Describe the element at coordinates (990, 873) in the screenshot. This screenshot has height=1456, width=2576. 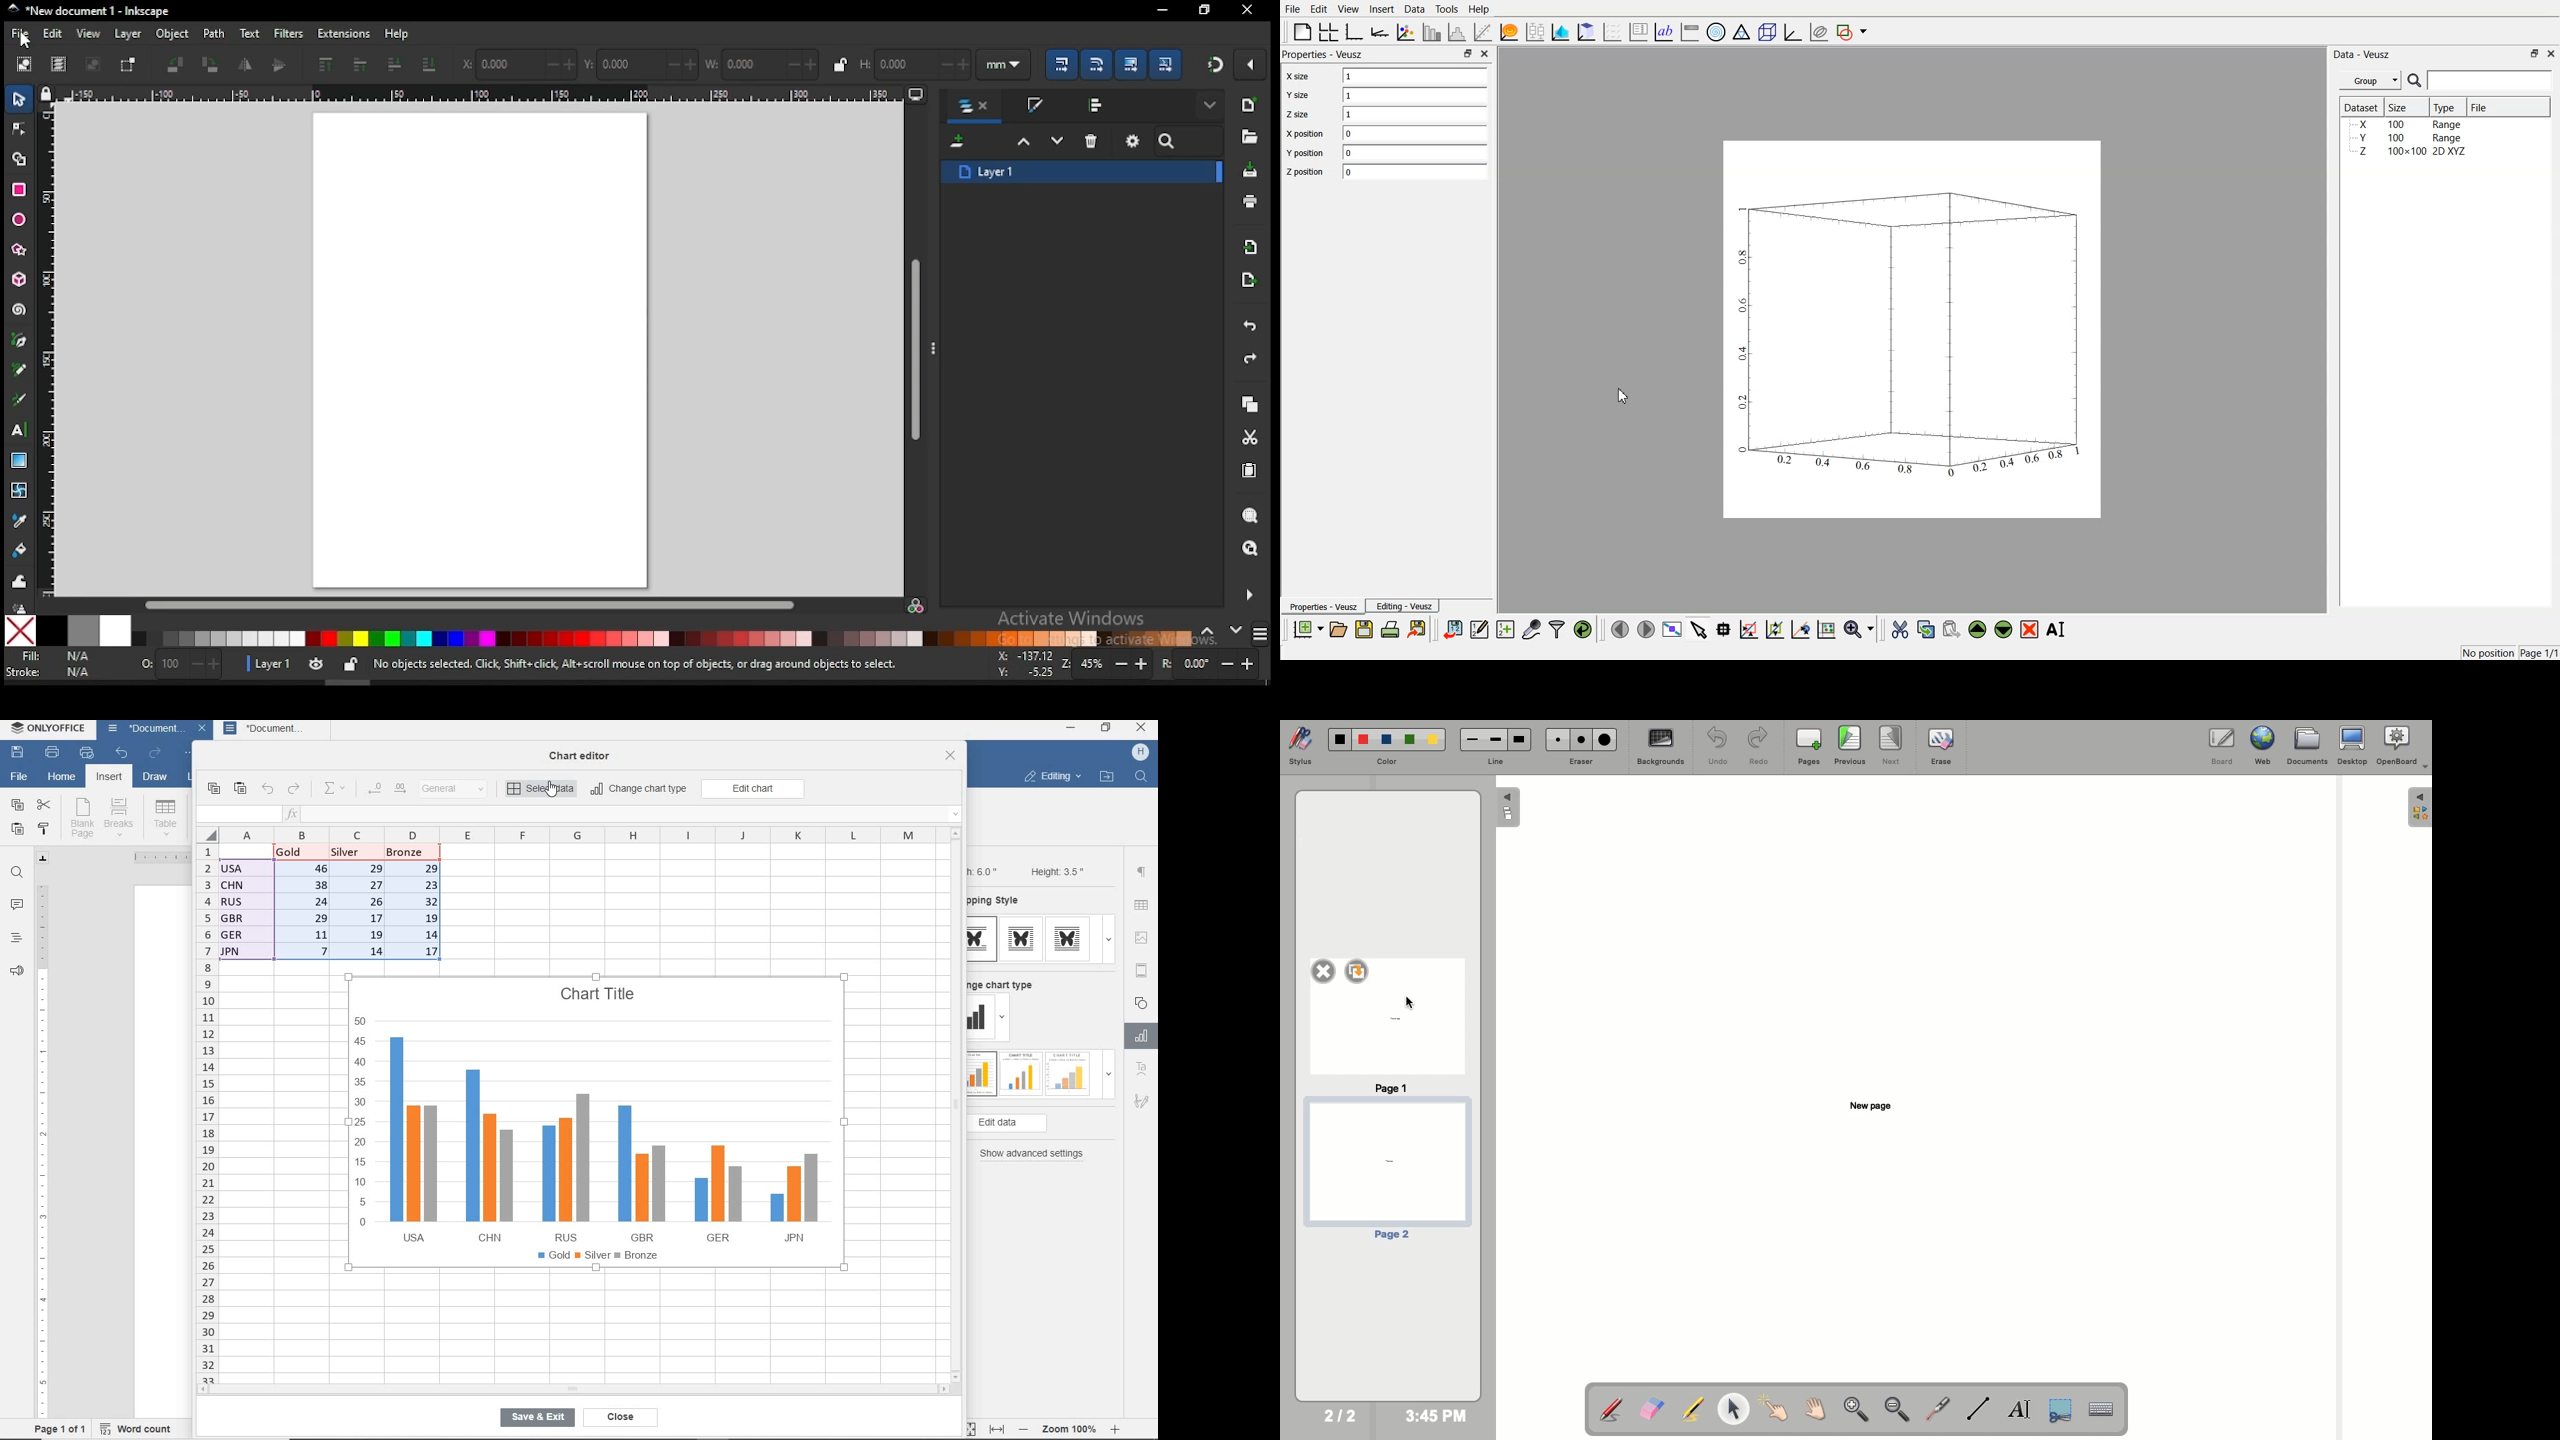
I see `Width: 6.0"` at that location.